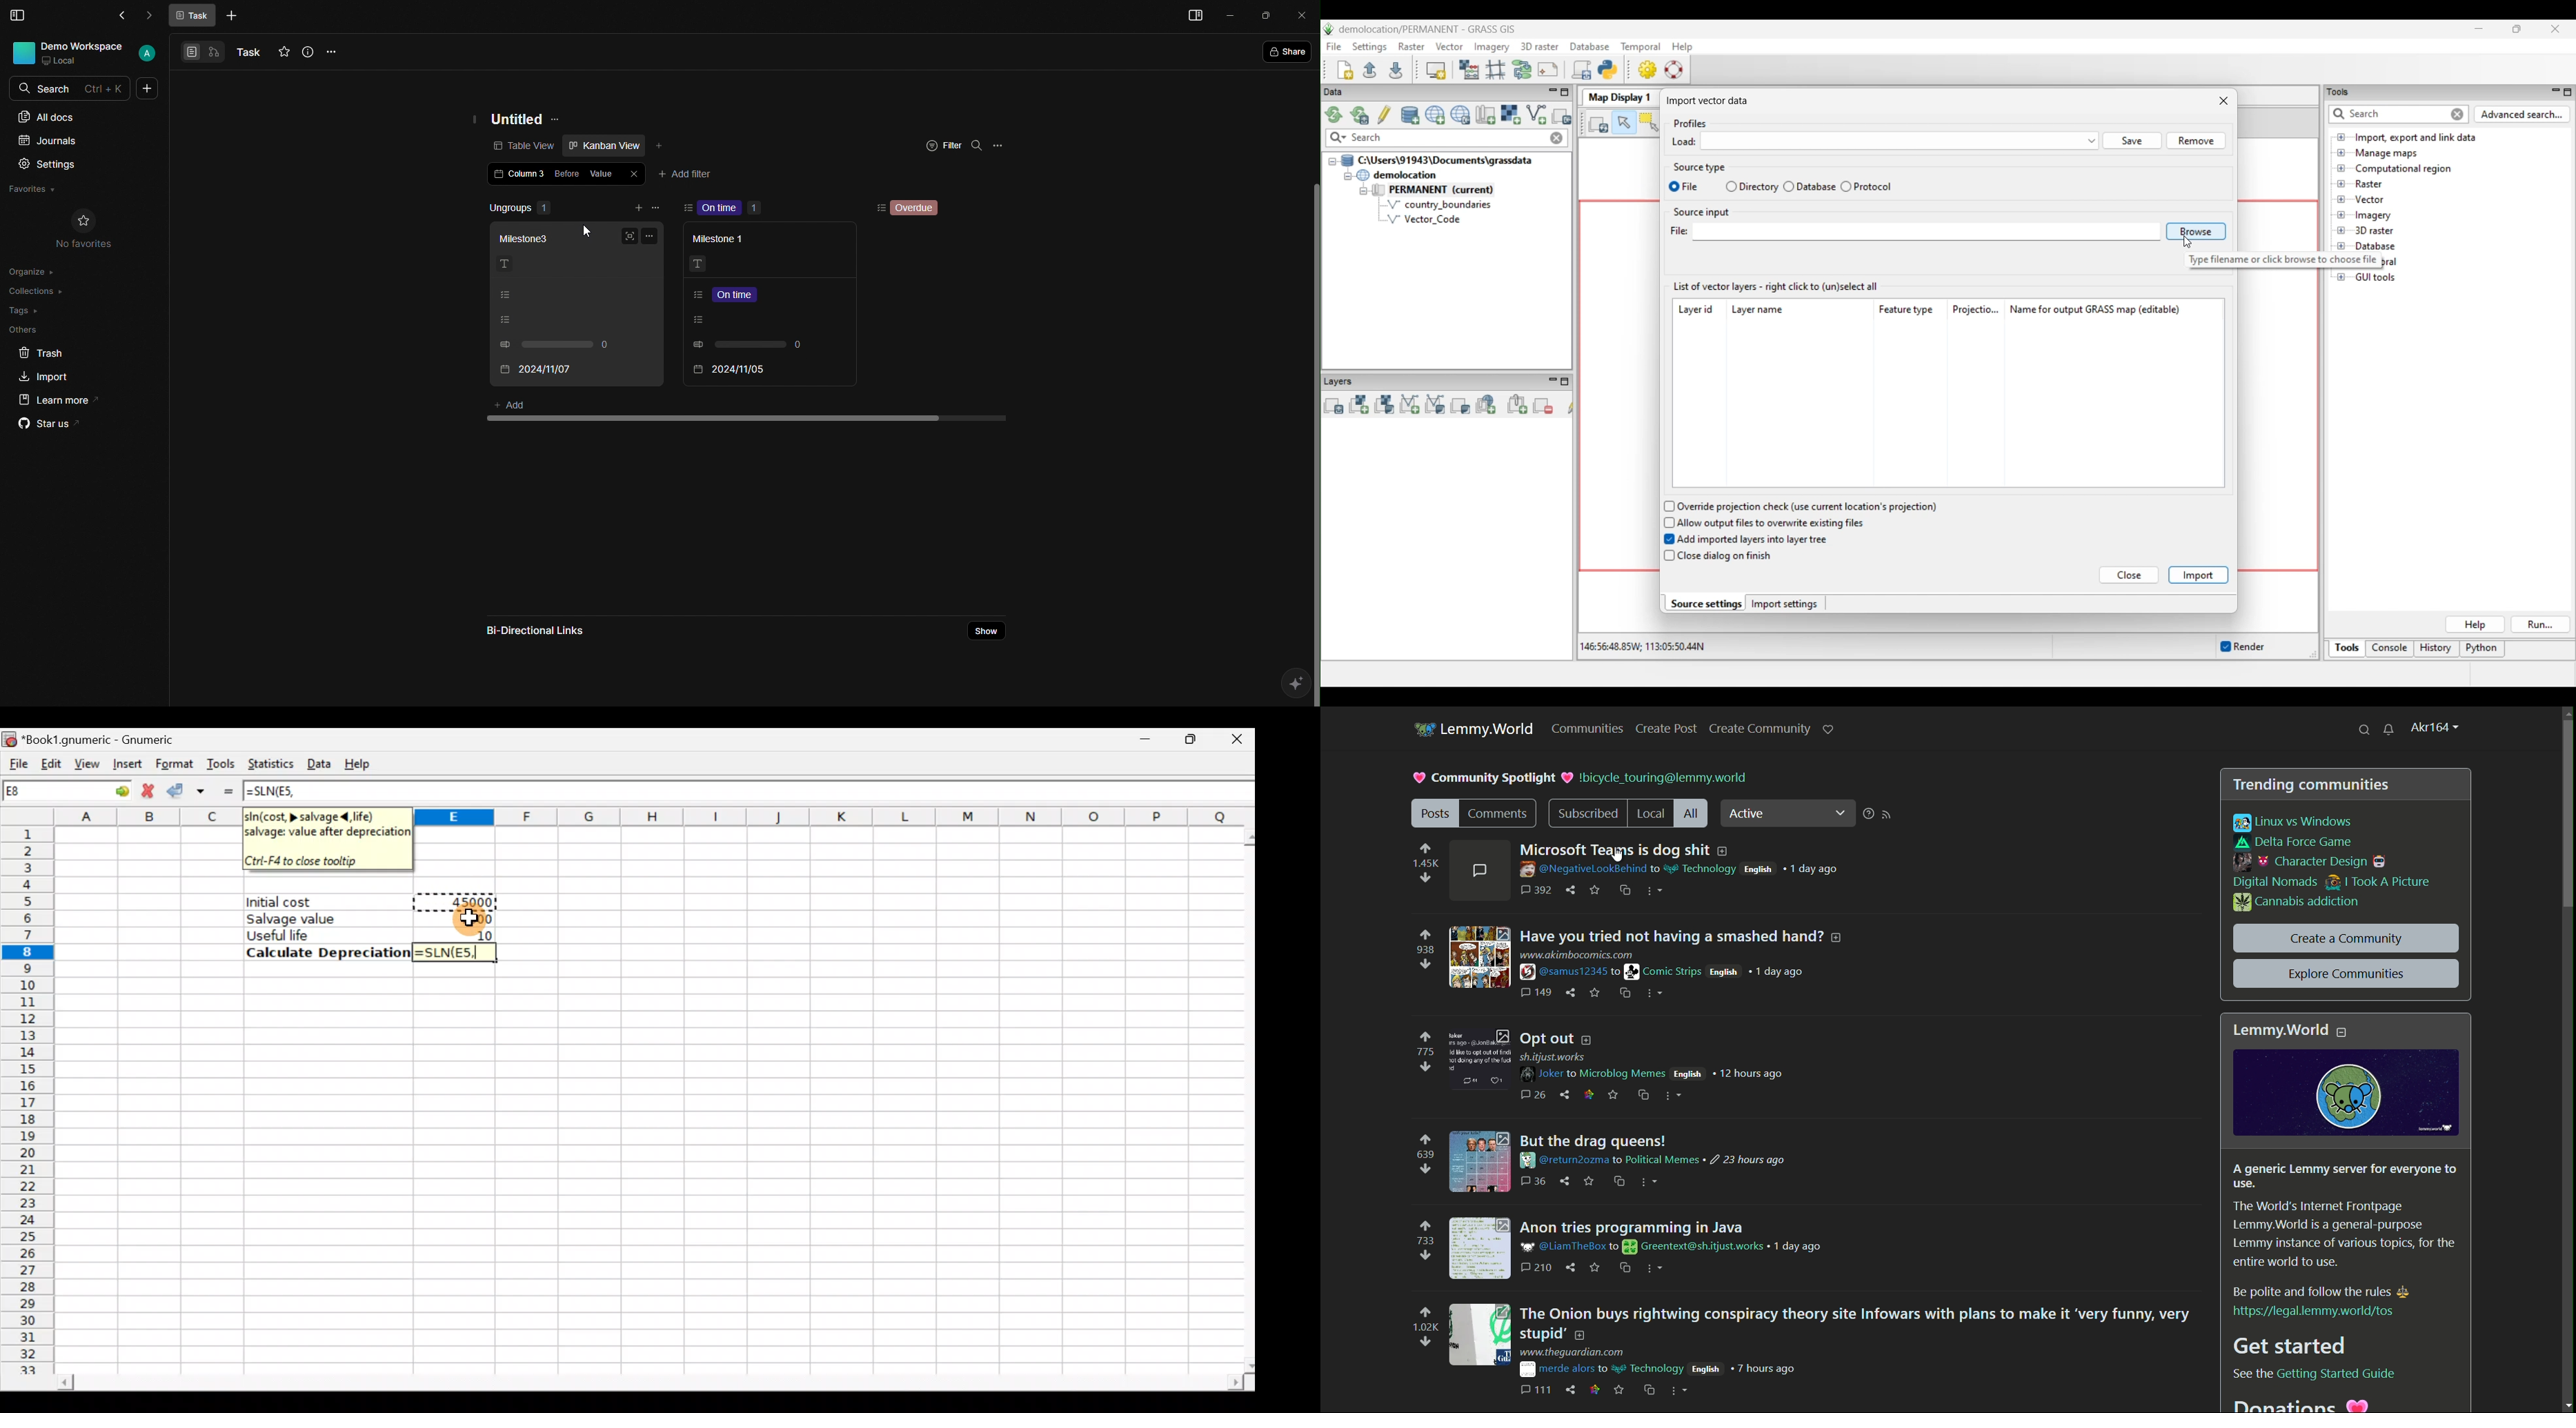 The height and width of the screenshot is (1428, 2576). What do you see at coordinates (126, 764) in the screenshot?
I see `Insert` at bounding box center [126, 764].